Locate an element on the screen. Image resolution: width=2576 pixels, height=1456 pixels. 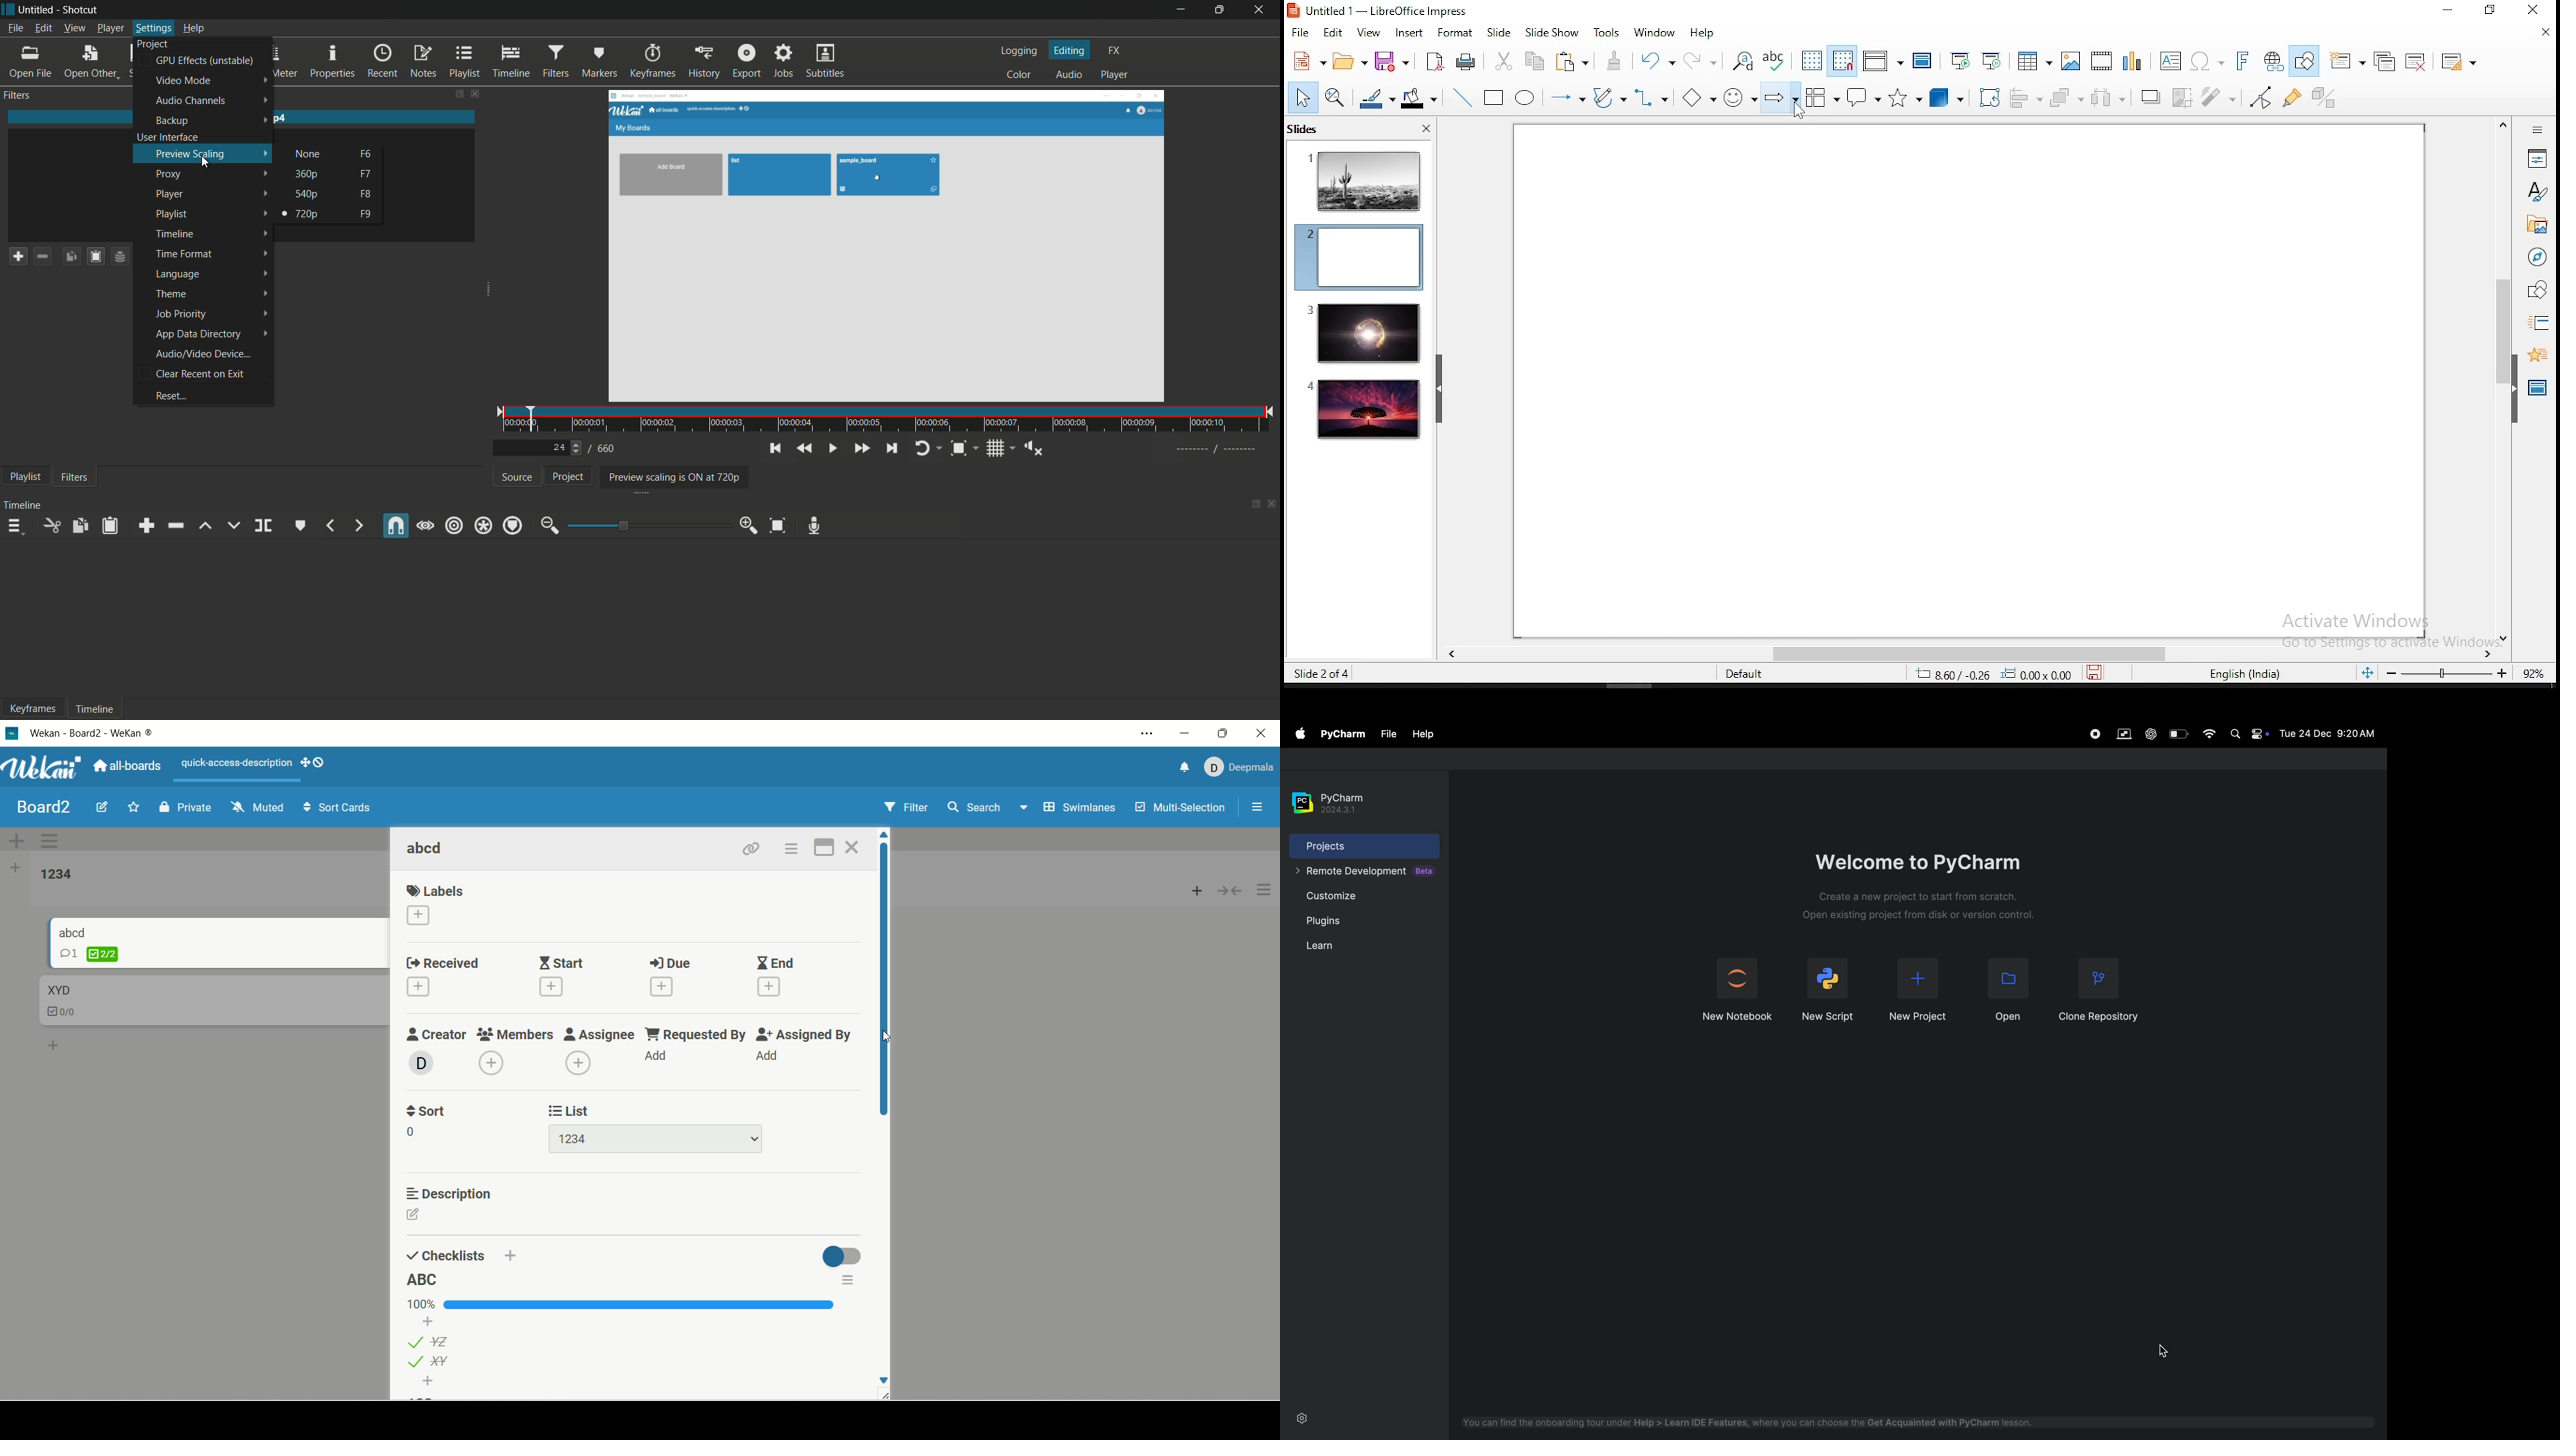
copy is located at coordinates (81, 525).